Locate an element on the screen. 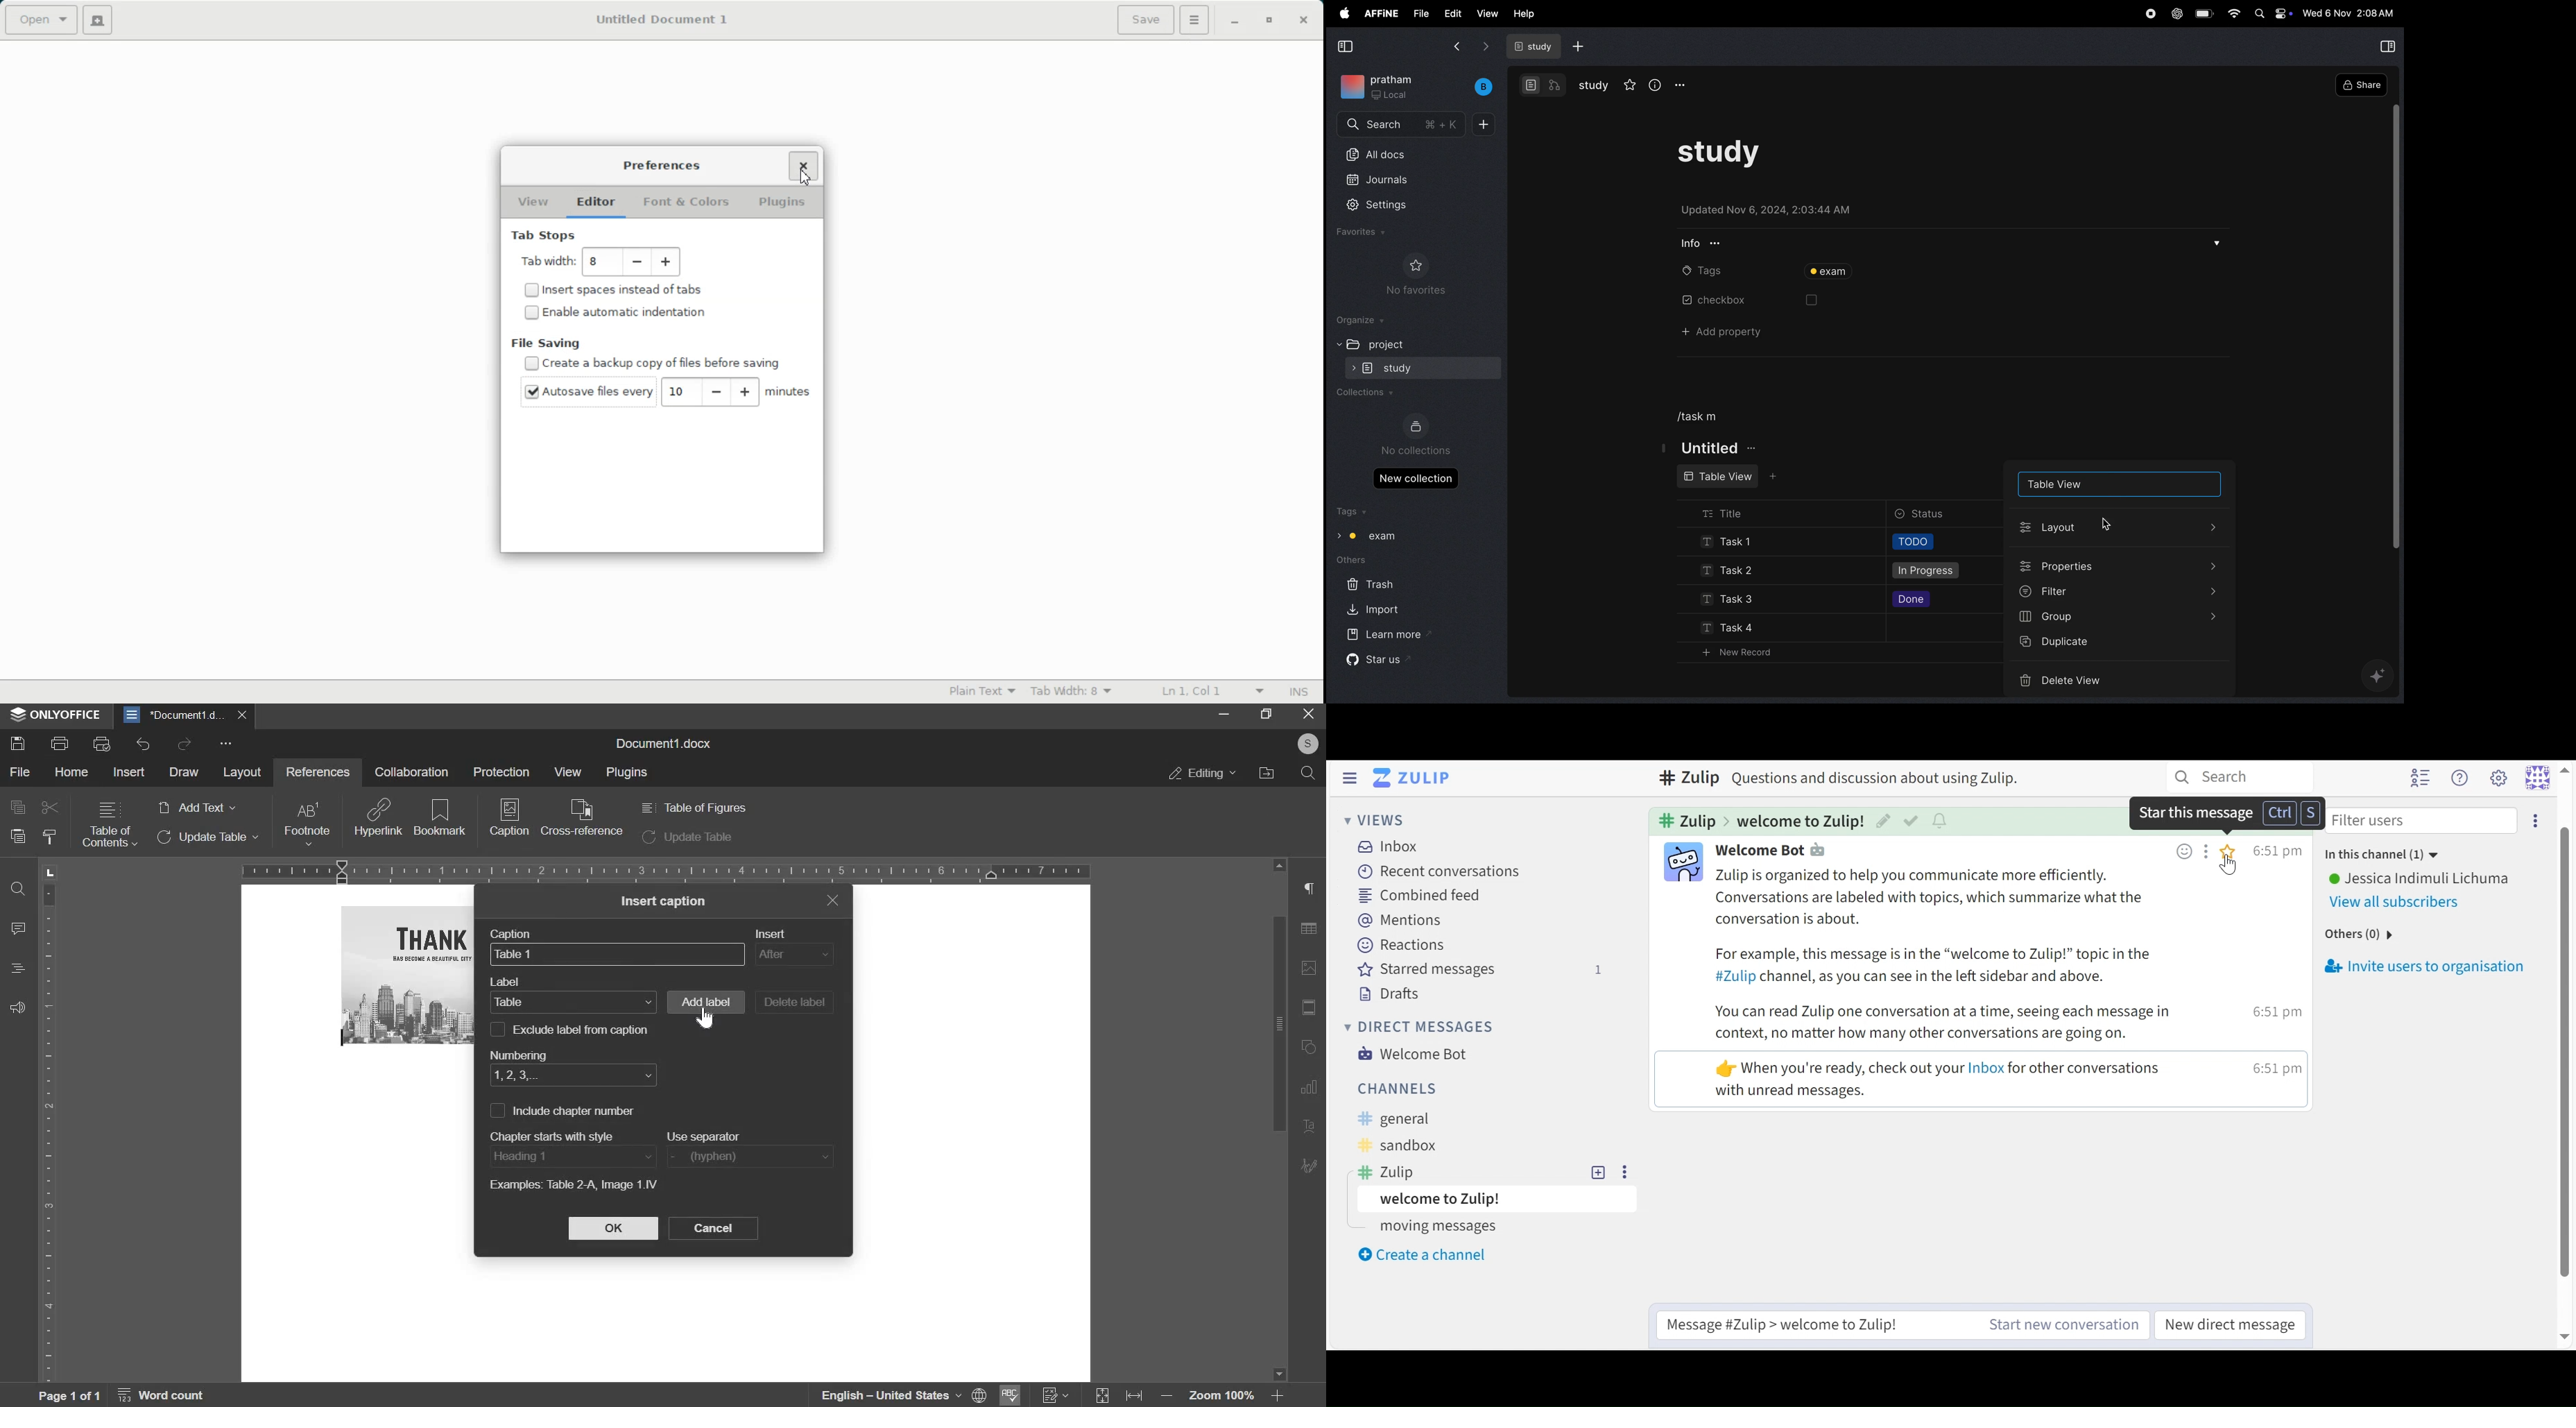 This screenshot has width=2576, height=1428. Mark as resolved is located at coordinates (1911, 821).